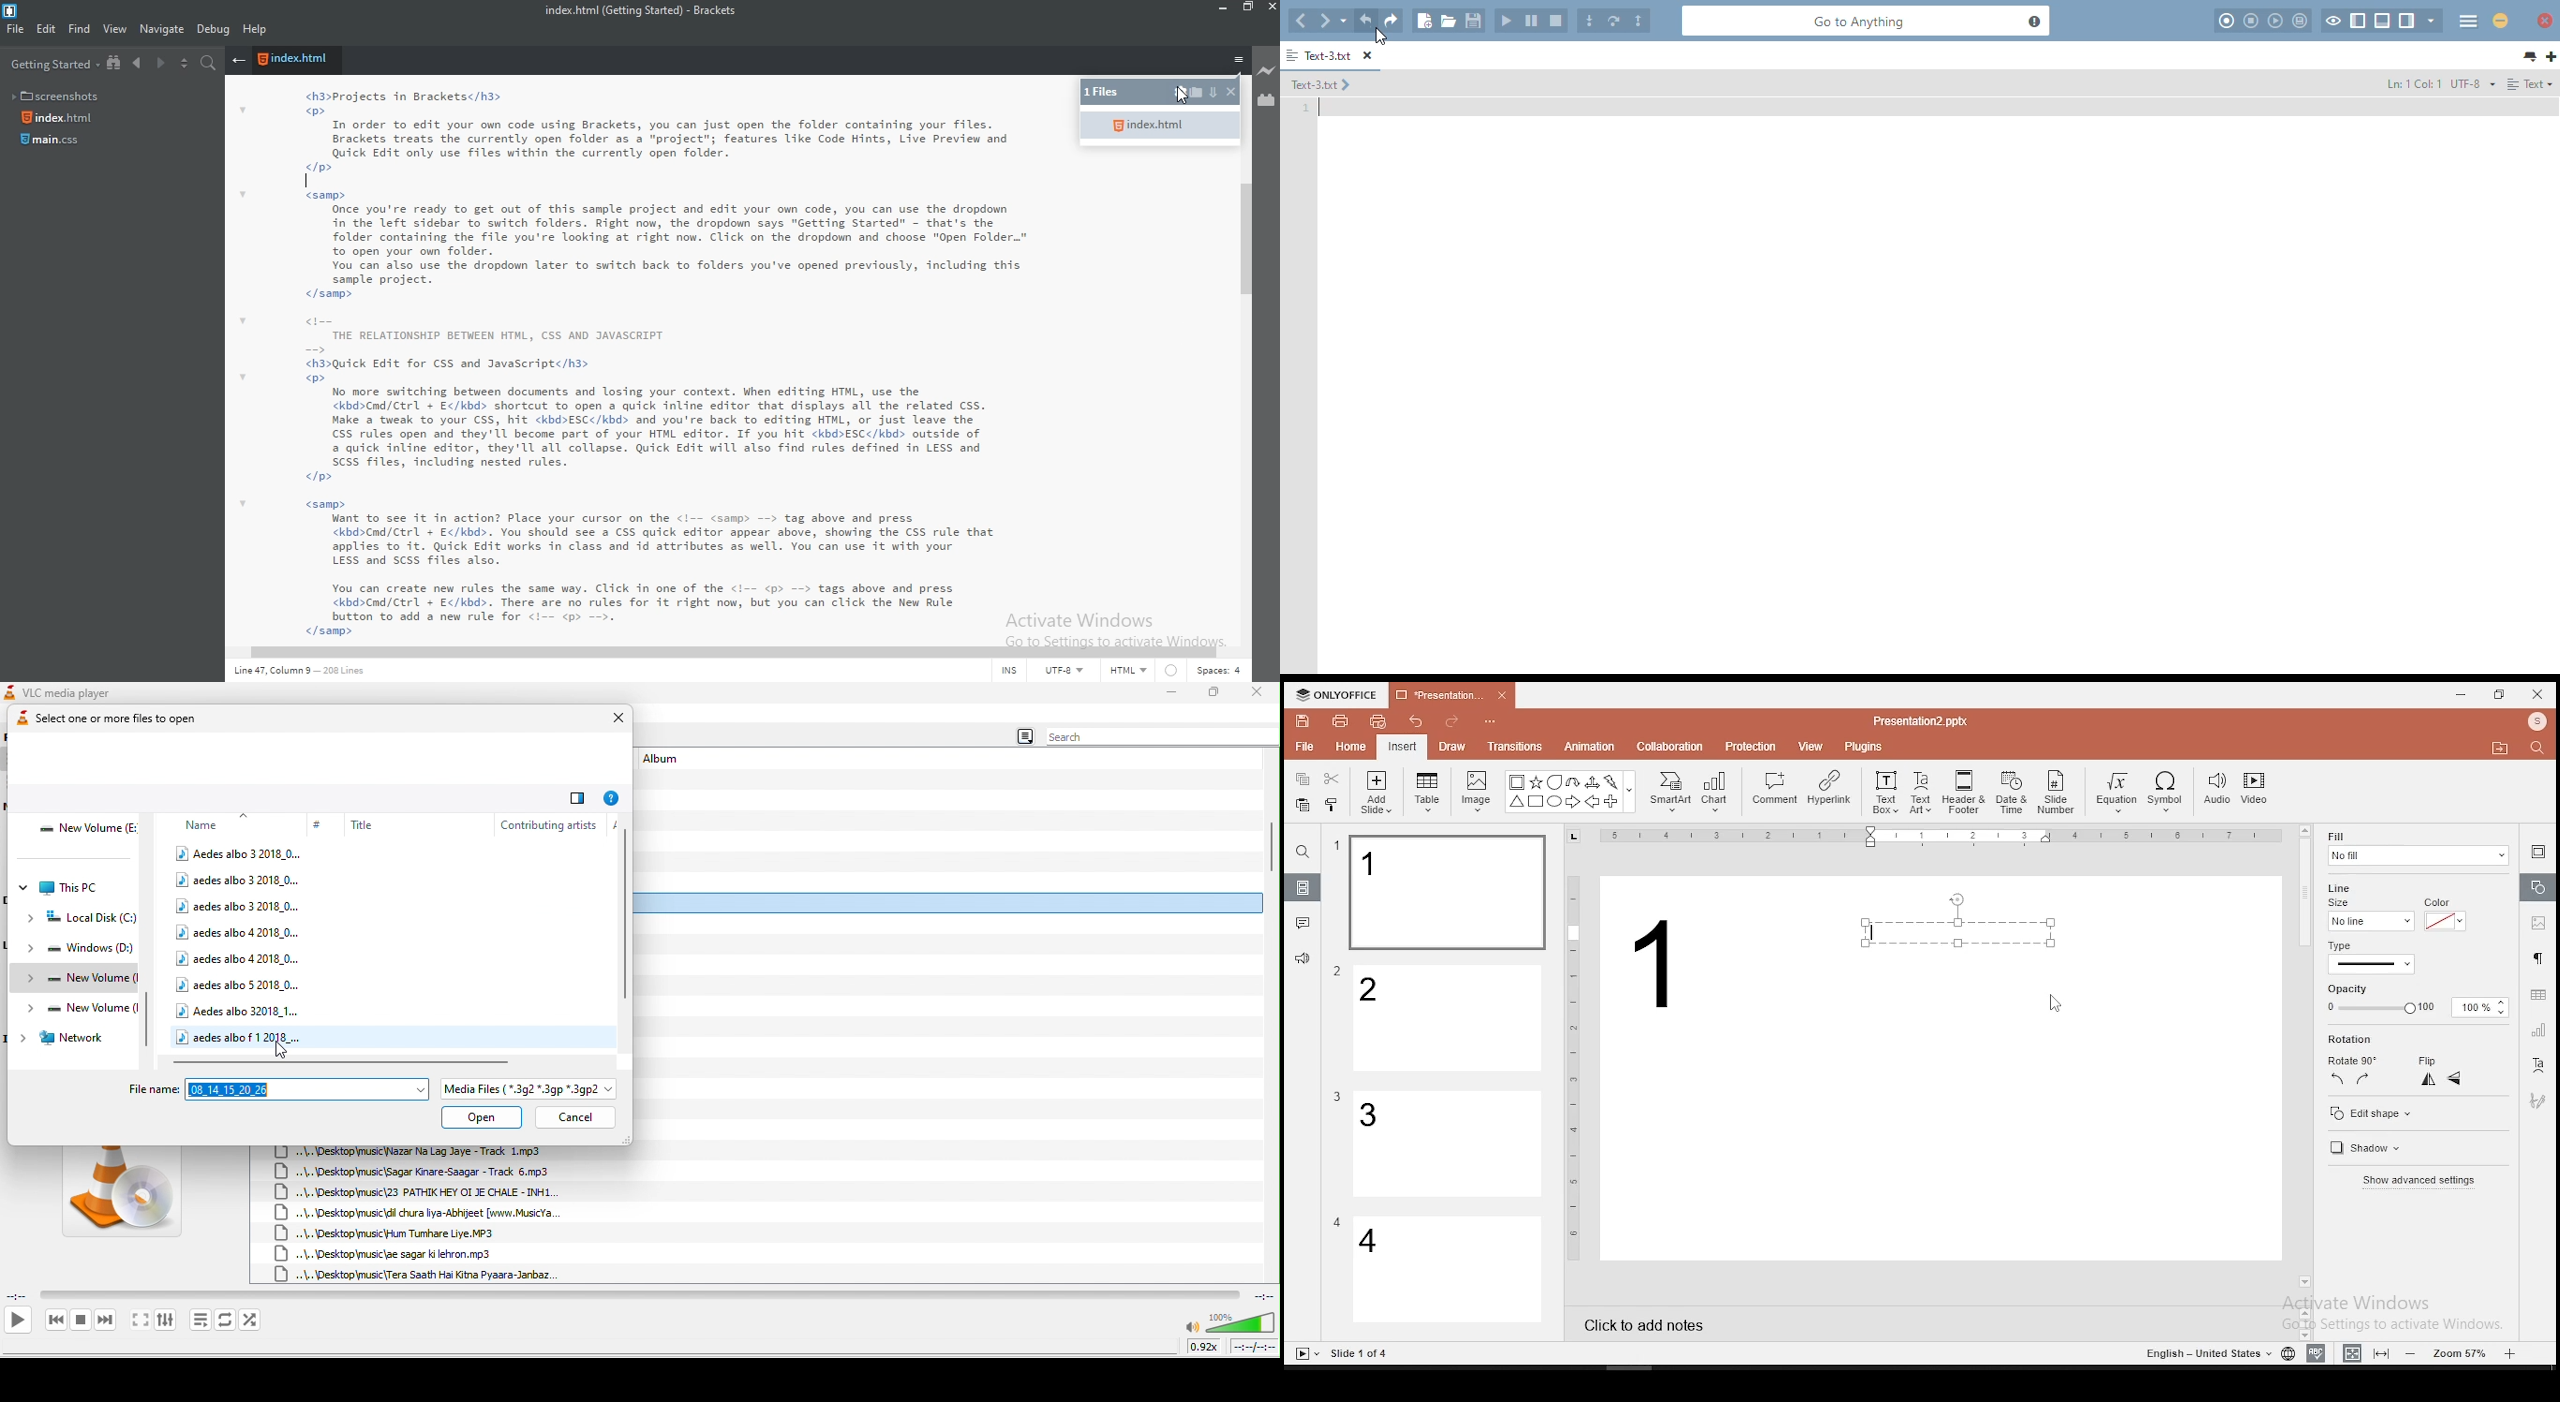 This screenshot has height=1428, width=2576. What do you see at coordinates (1023, 737) in the screenshot?
I see `menu` at bounding box center [1023, 737].